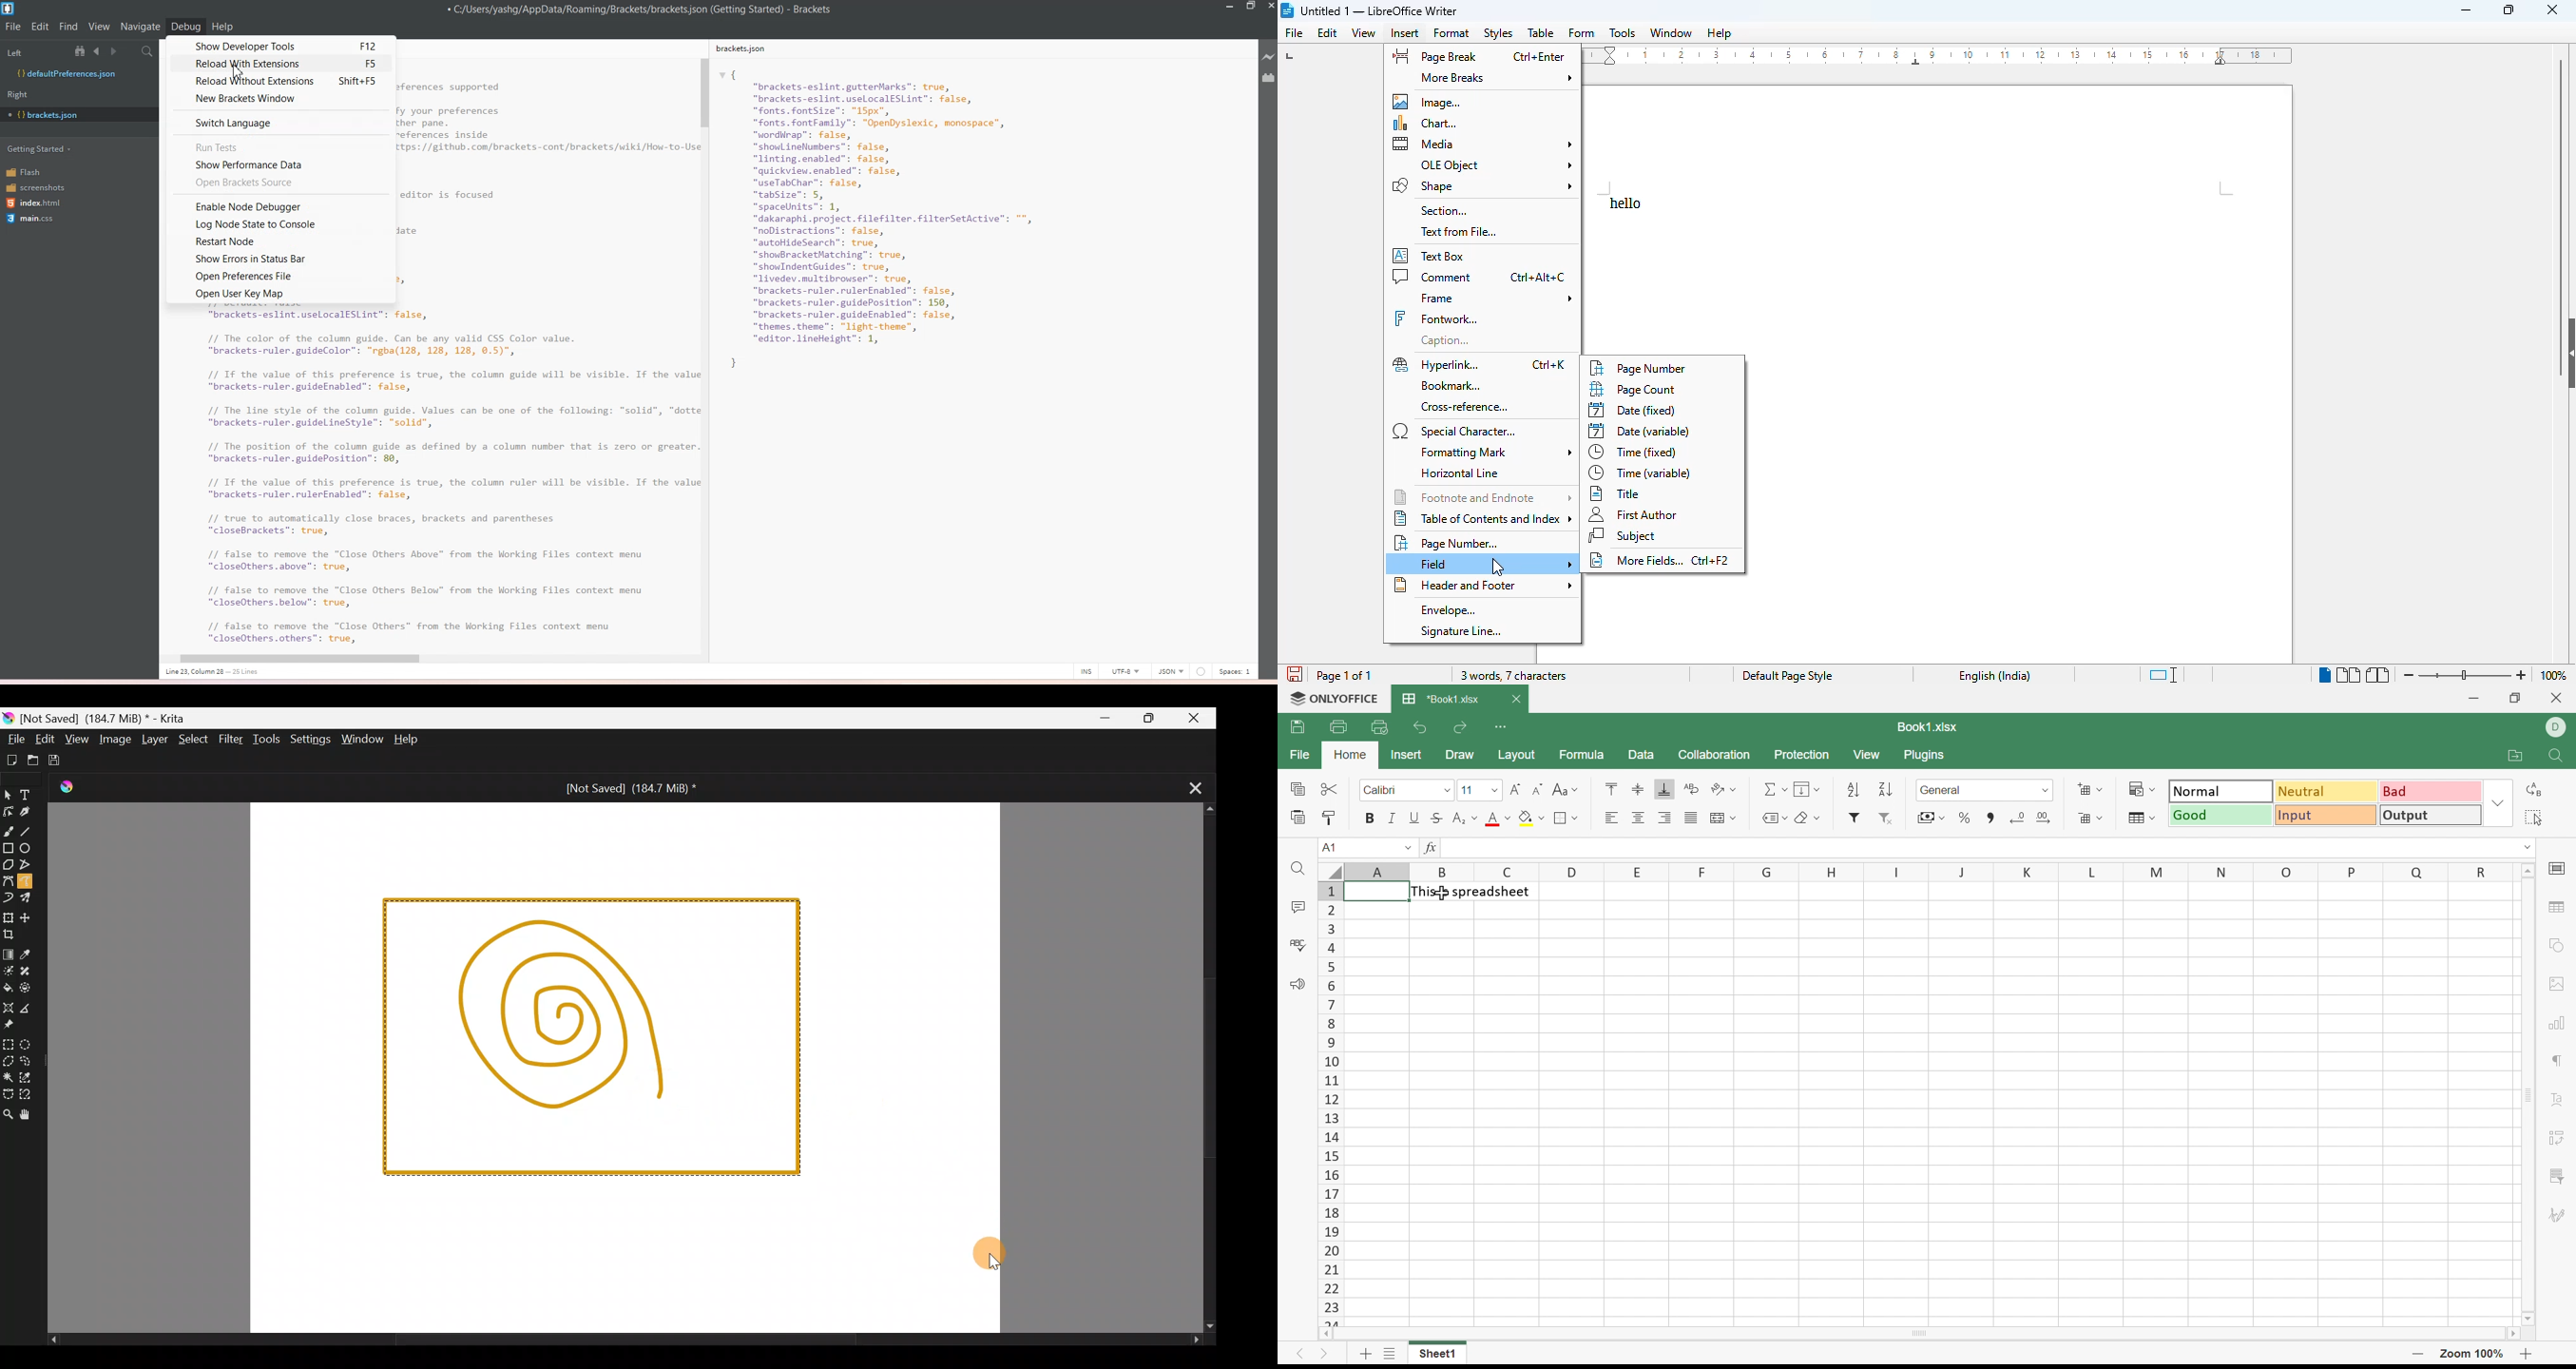 This screenshot has height=1372, width=2576. What do you see at coordinates (1430, 256) in the screenshot?
I see `text box` at bounding box center [1430, 256].